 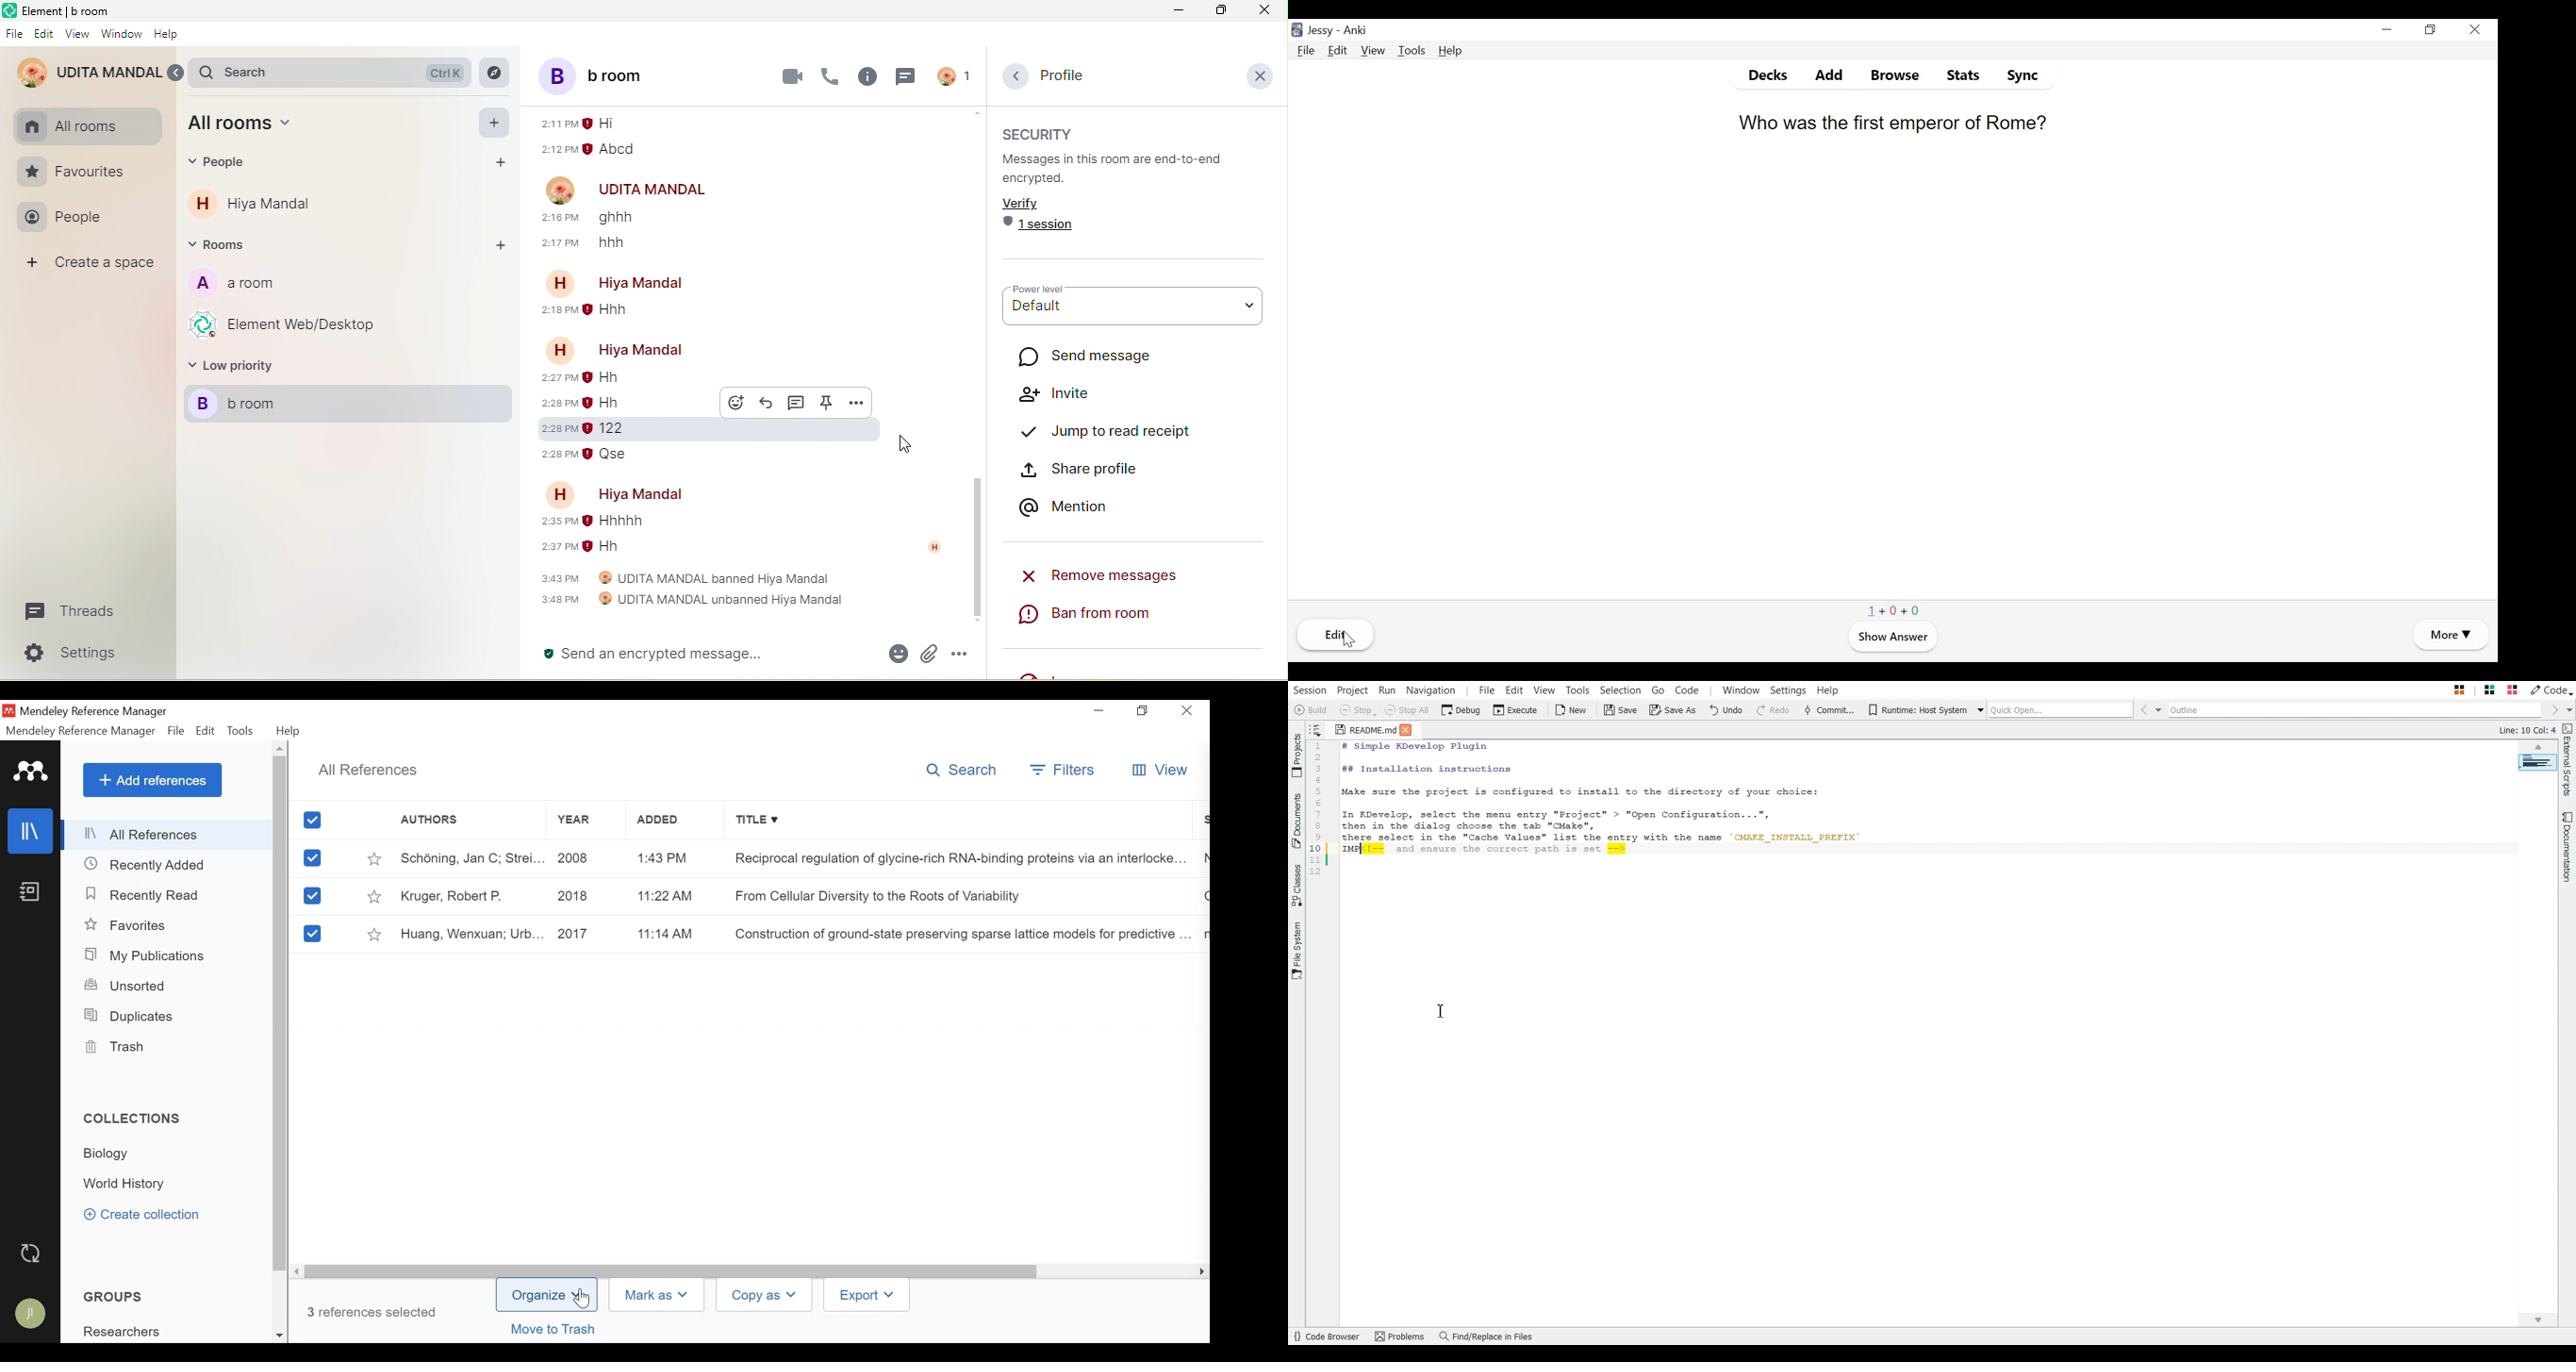 What do you see at coordinates (596, 315) in the screenshot?
I see `older message from hiya mandal` at bounding box center [596, 315].